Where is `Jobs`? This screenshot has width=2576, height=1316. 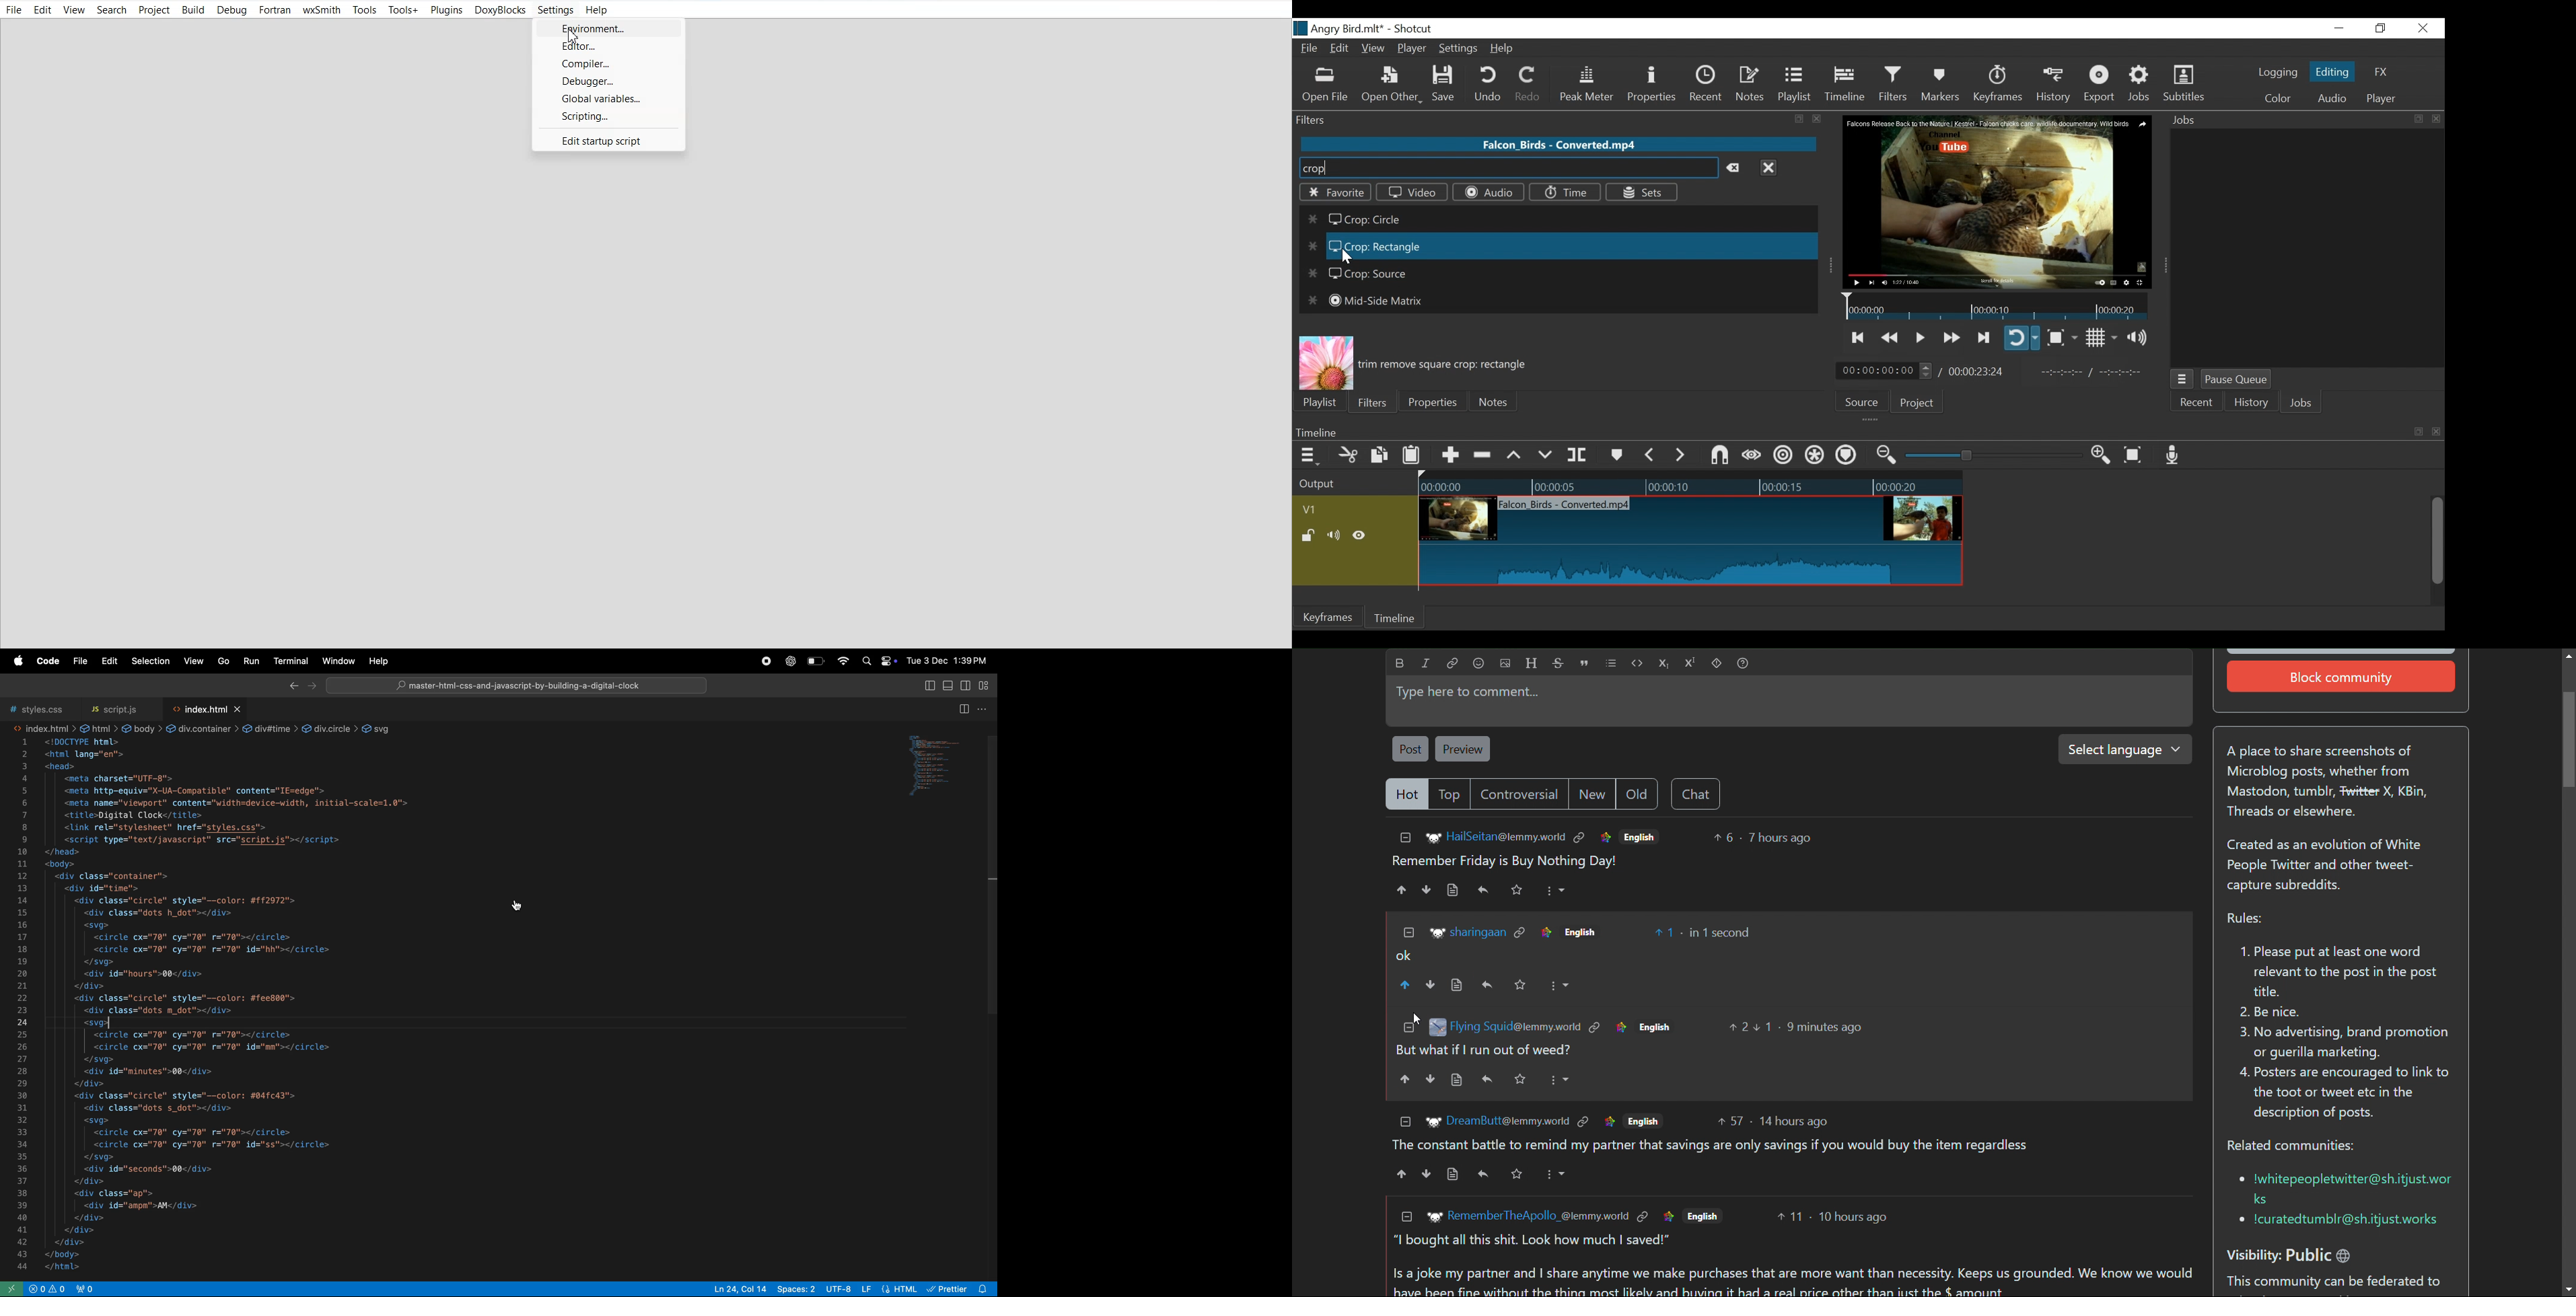 Jobs is located at coordinates (2302, 404).